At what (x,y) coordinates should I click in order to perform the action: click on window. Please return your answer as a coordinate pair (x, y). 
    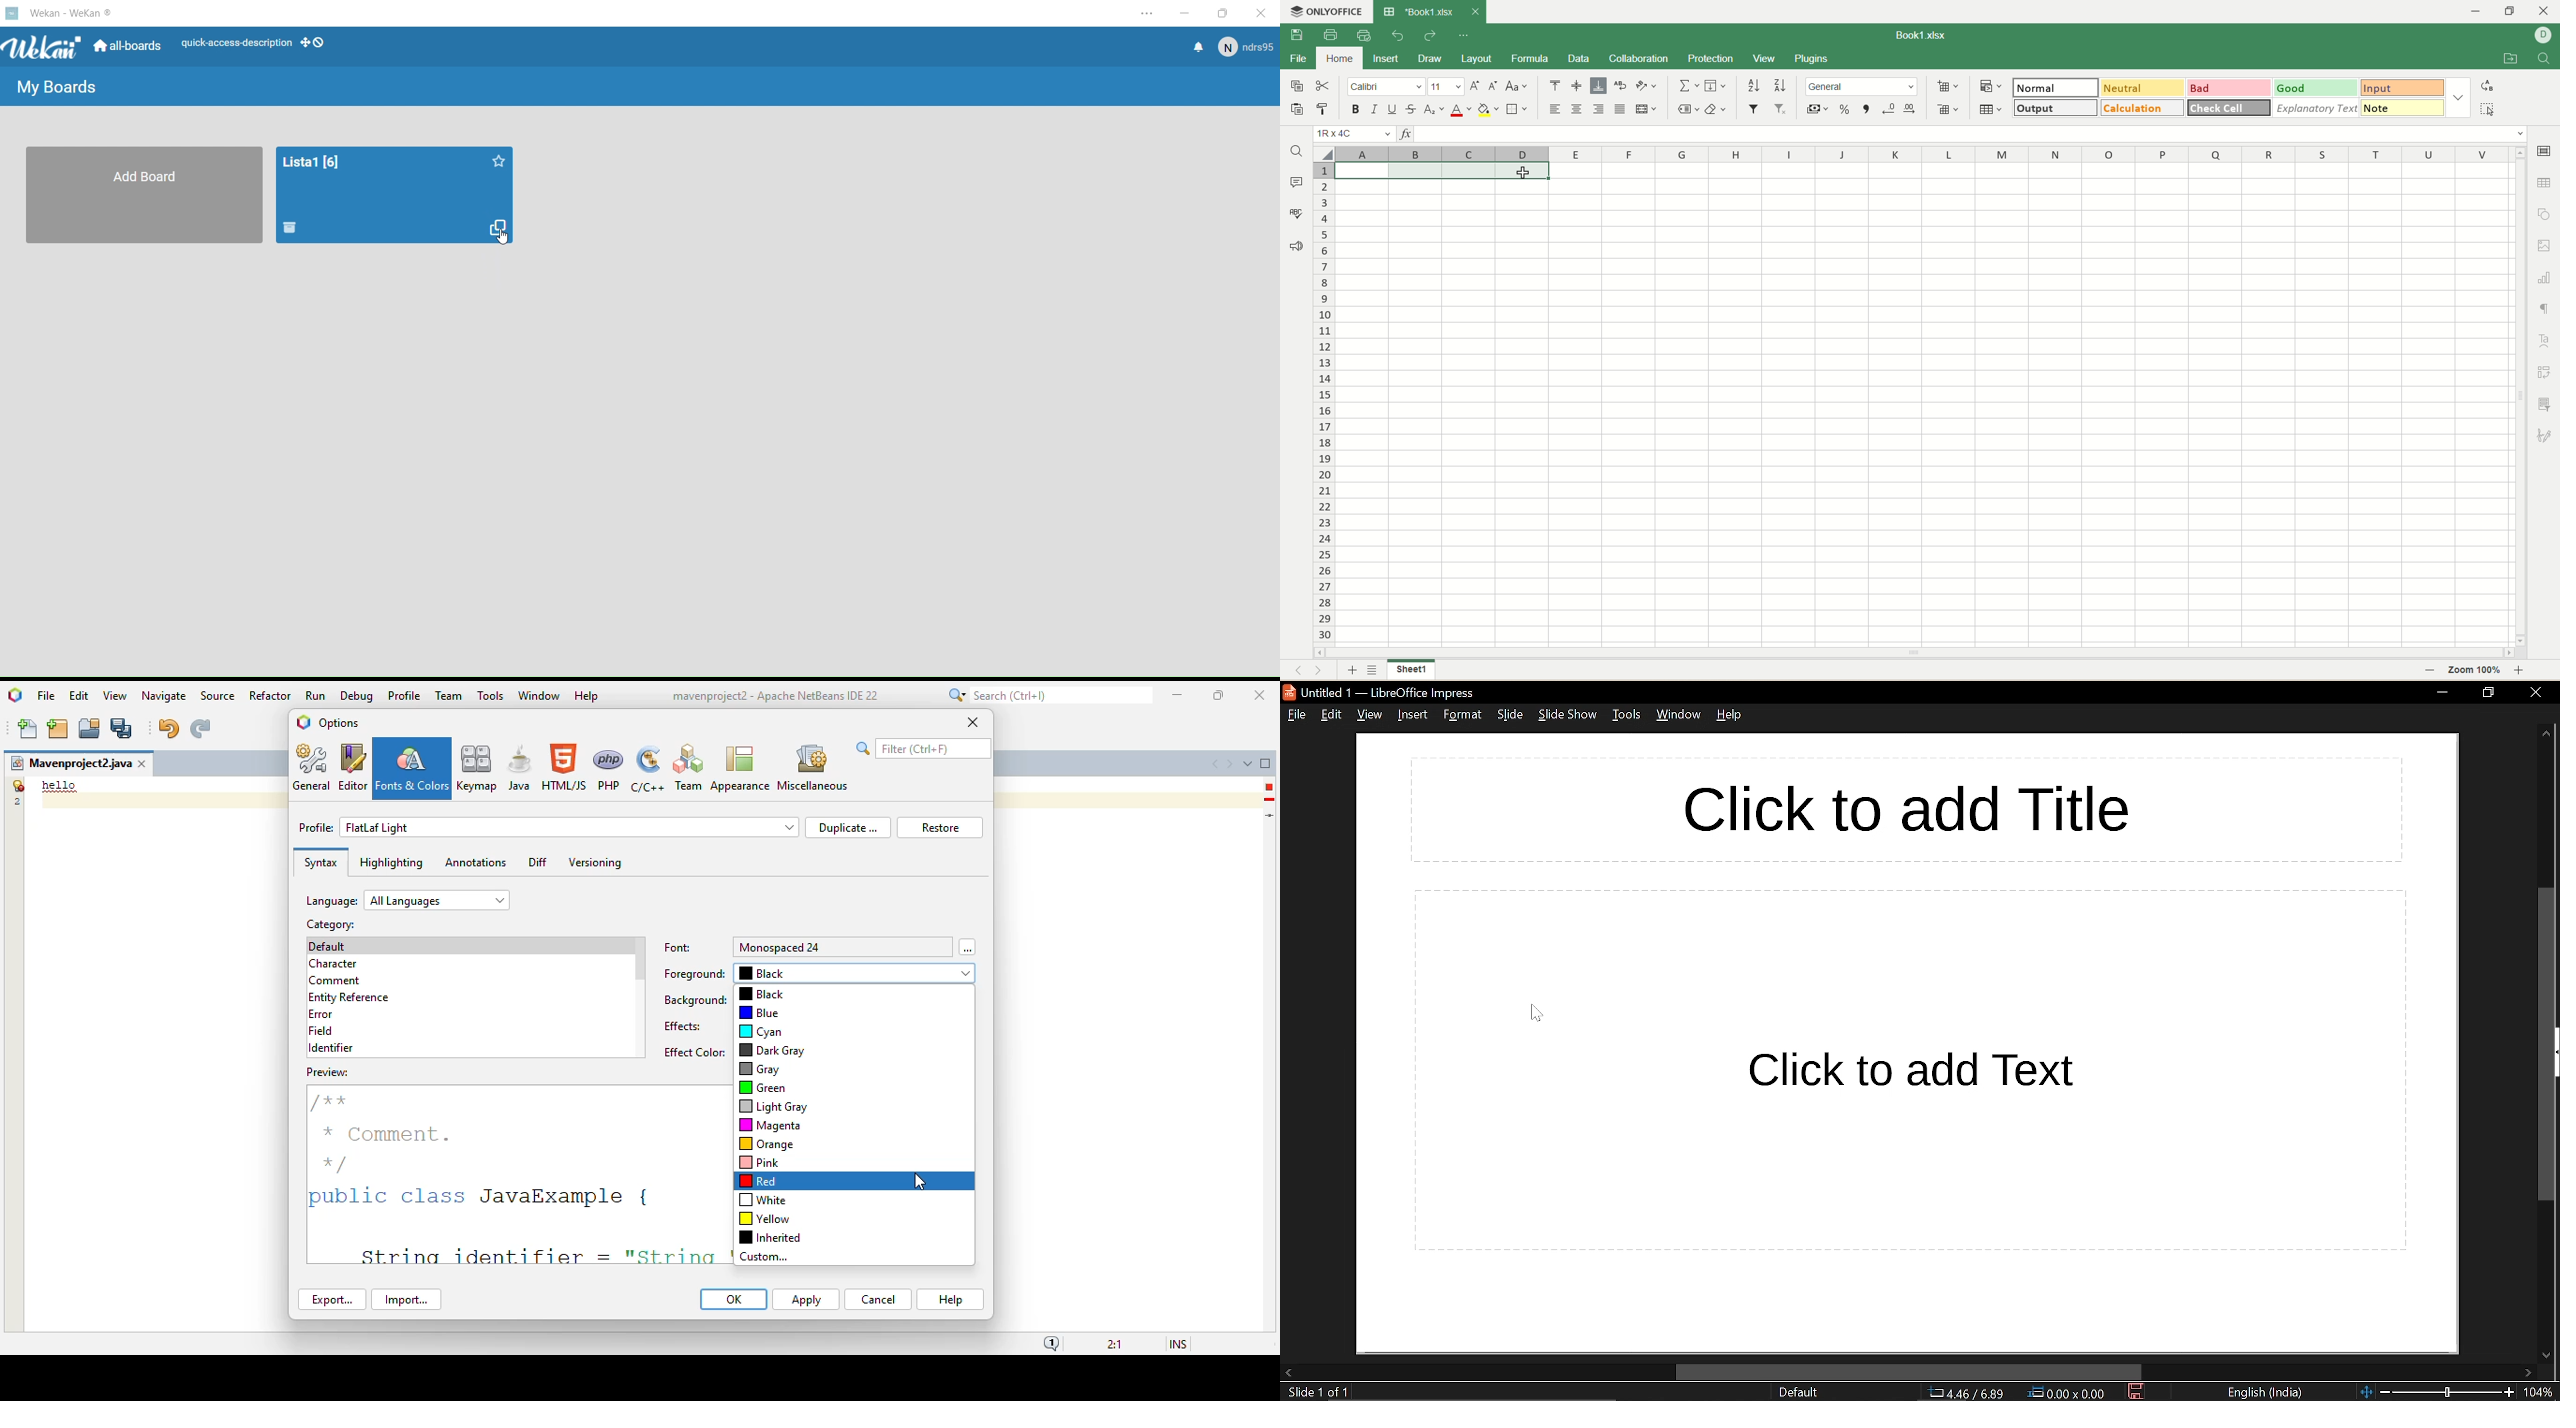
    Looking at the image, I should click on (1681, 714).